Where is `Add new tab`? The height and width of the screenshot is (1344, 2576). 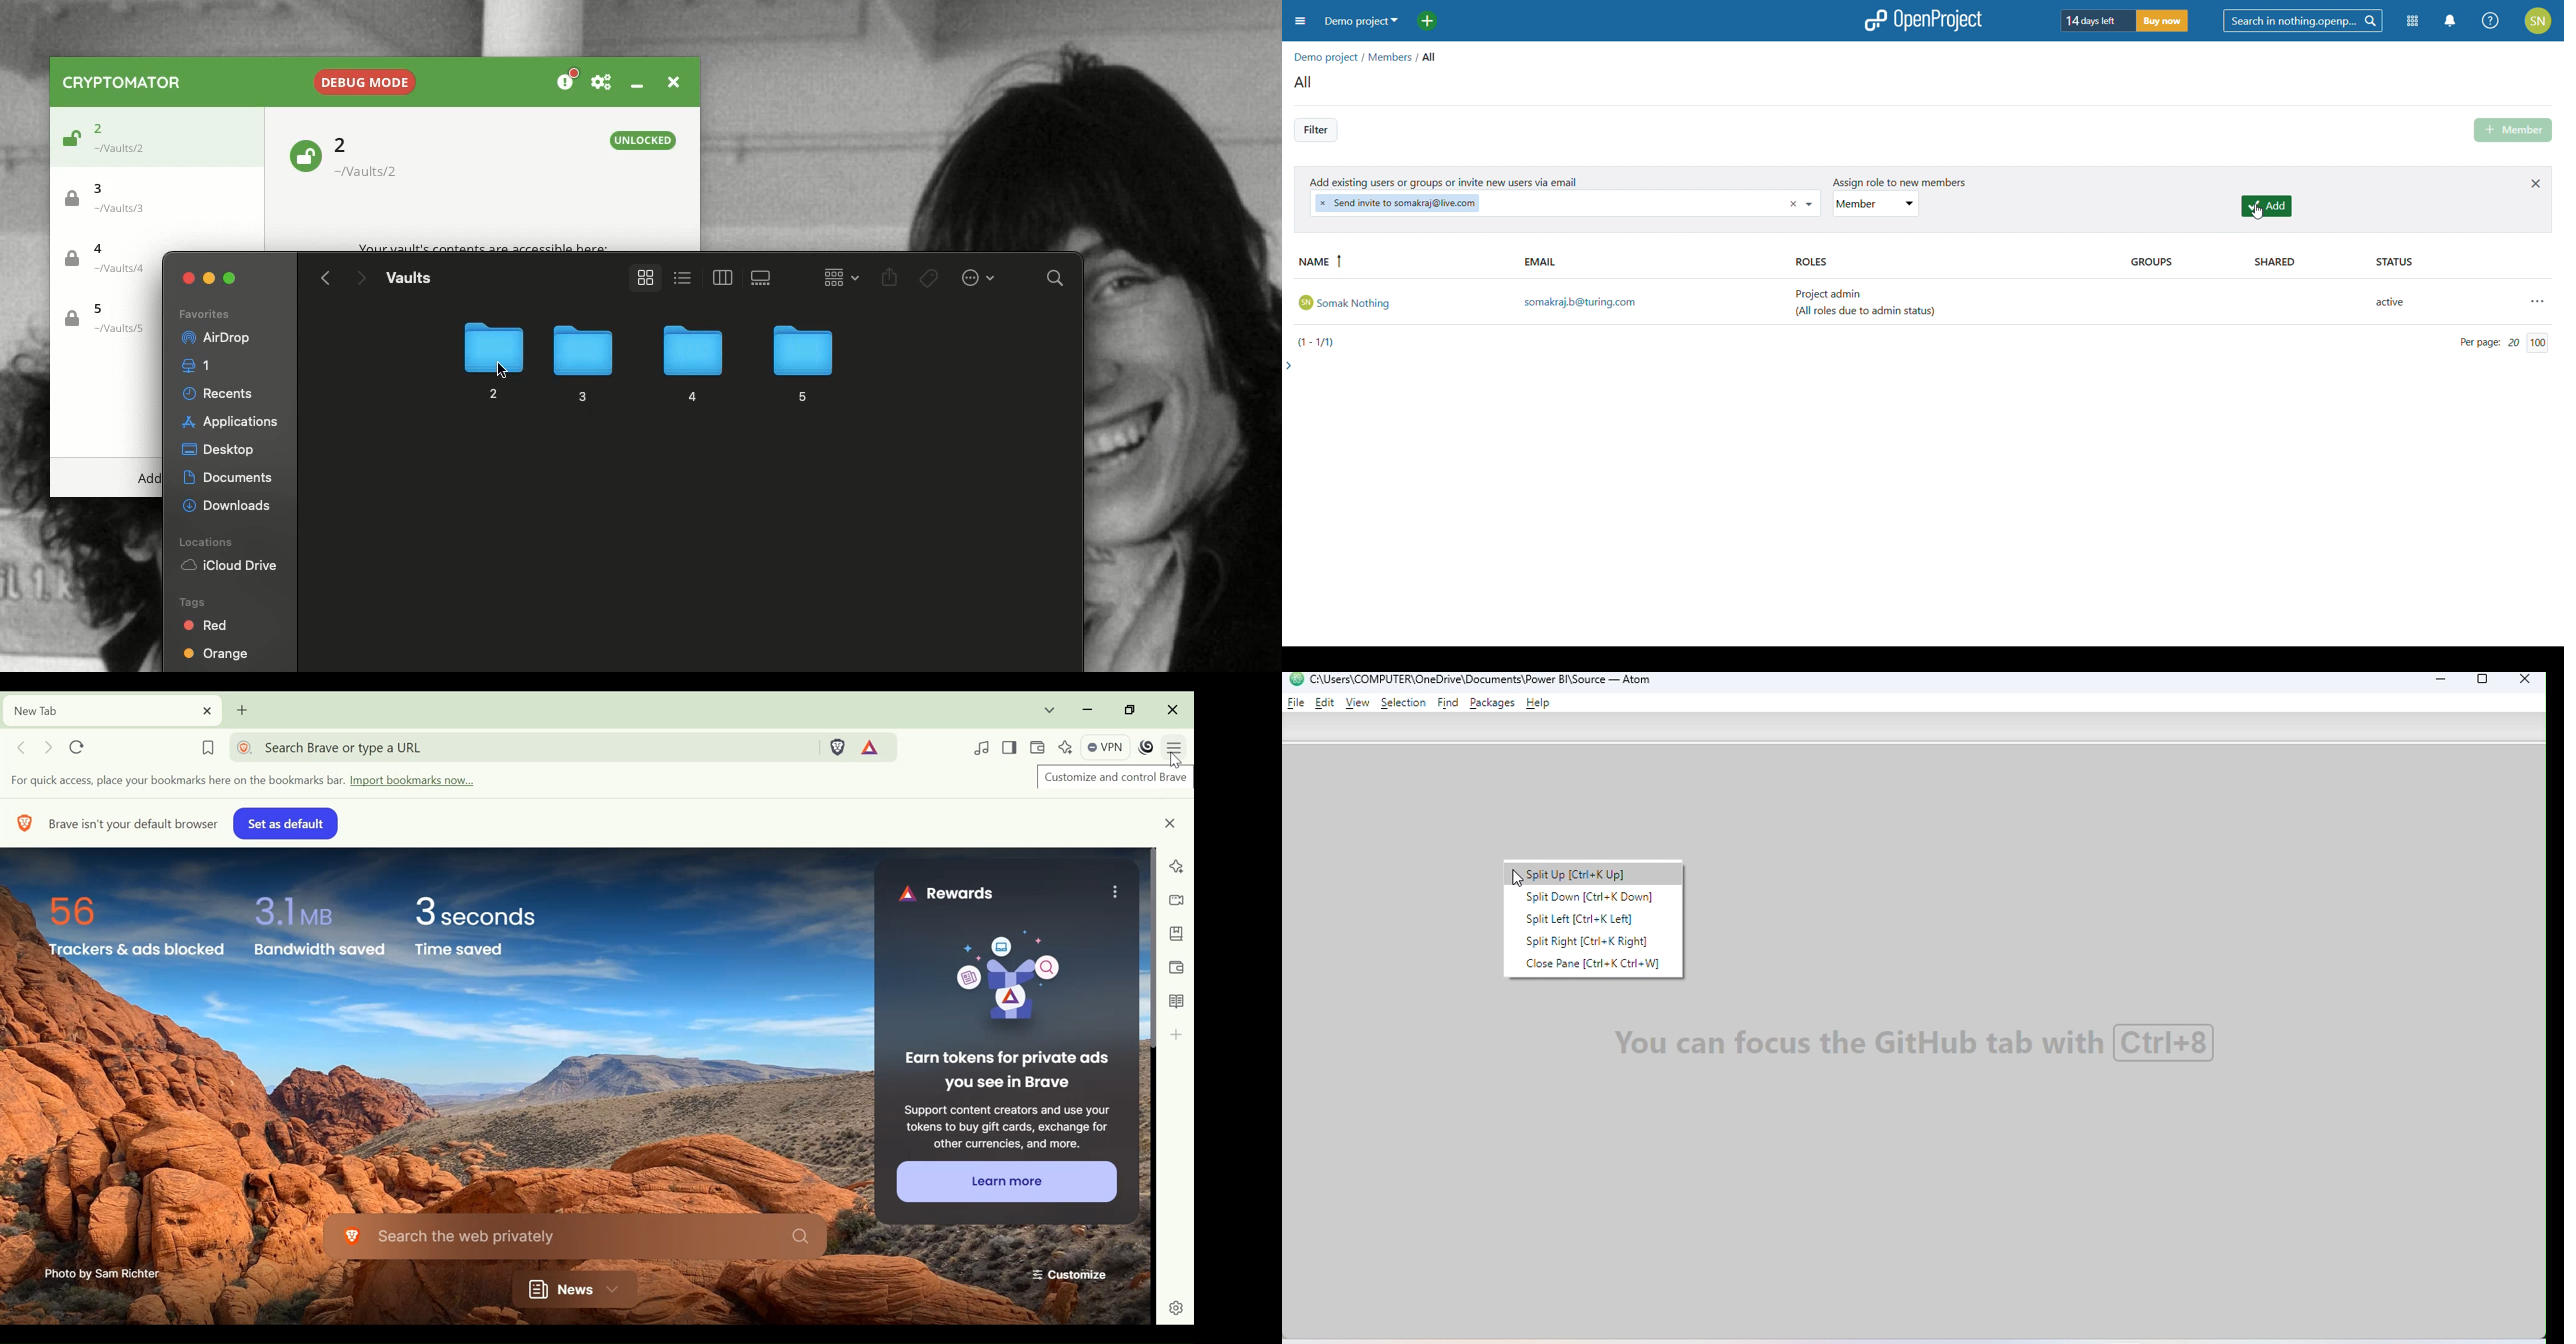
Add new tab is located at coordinates (243, 709).